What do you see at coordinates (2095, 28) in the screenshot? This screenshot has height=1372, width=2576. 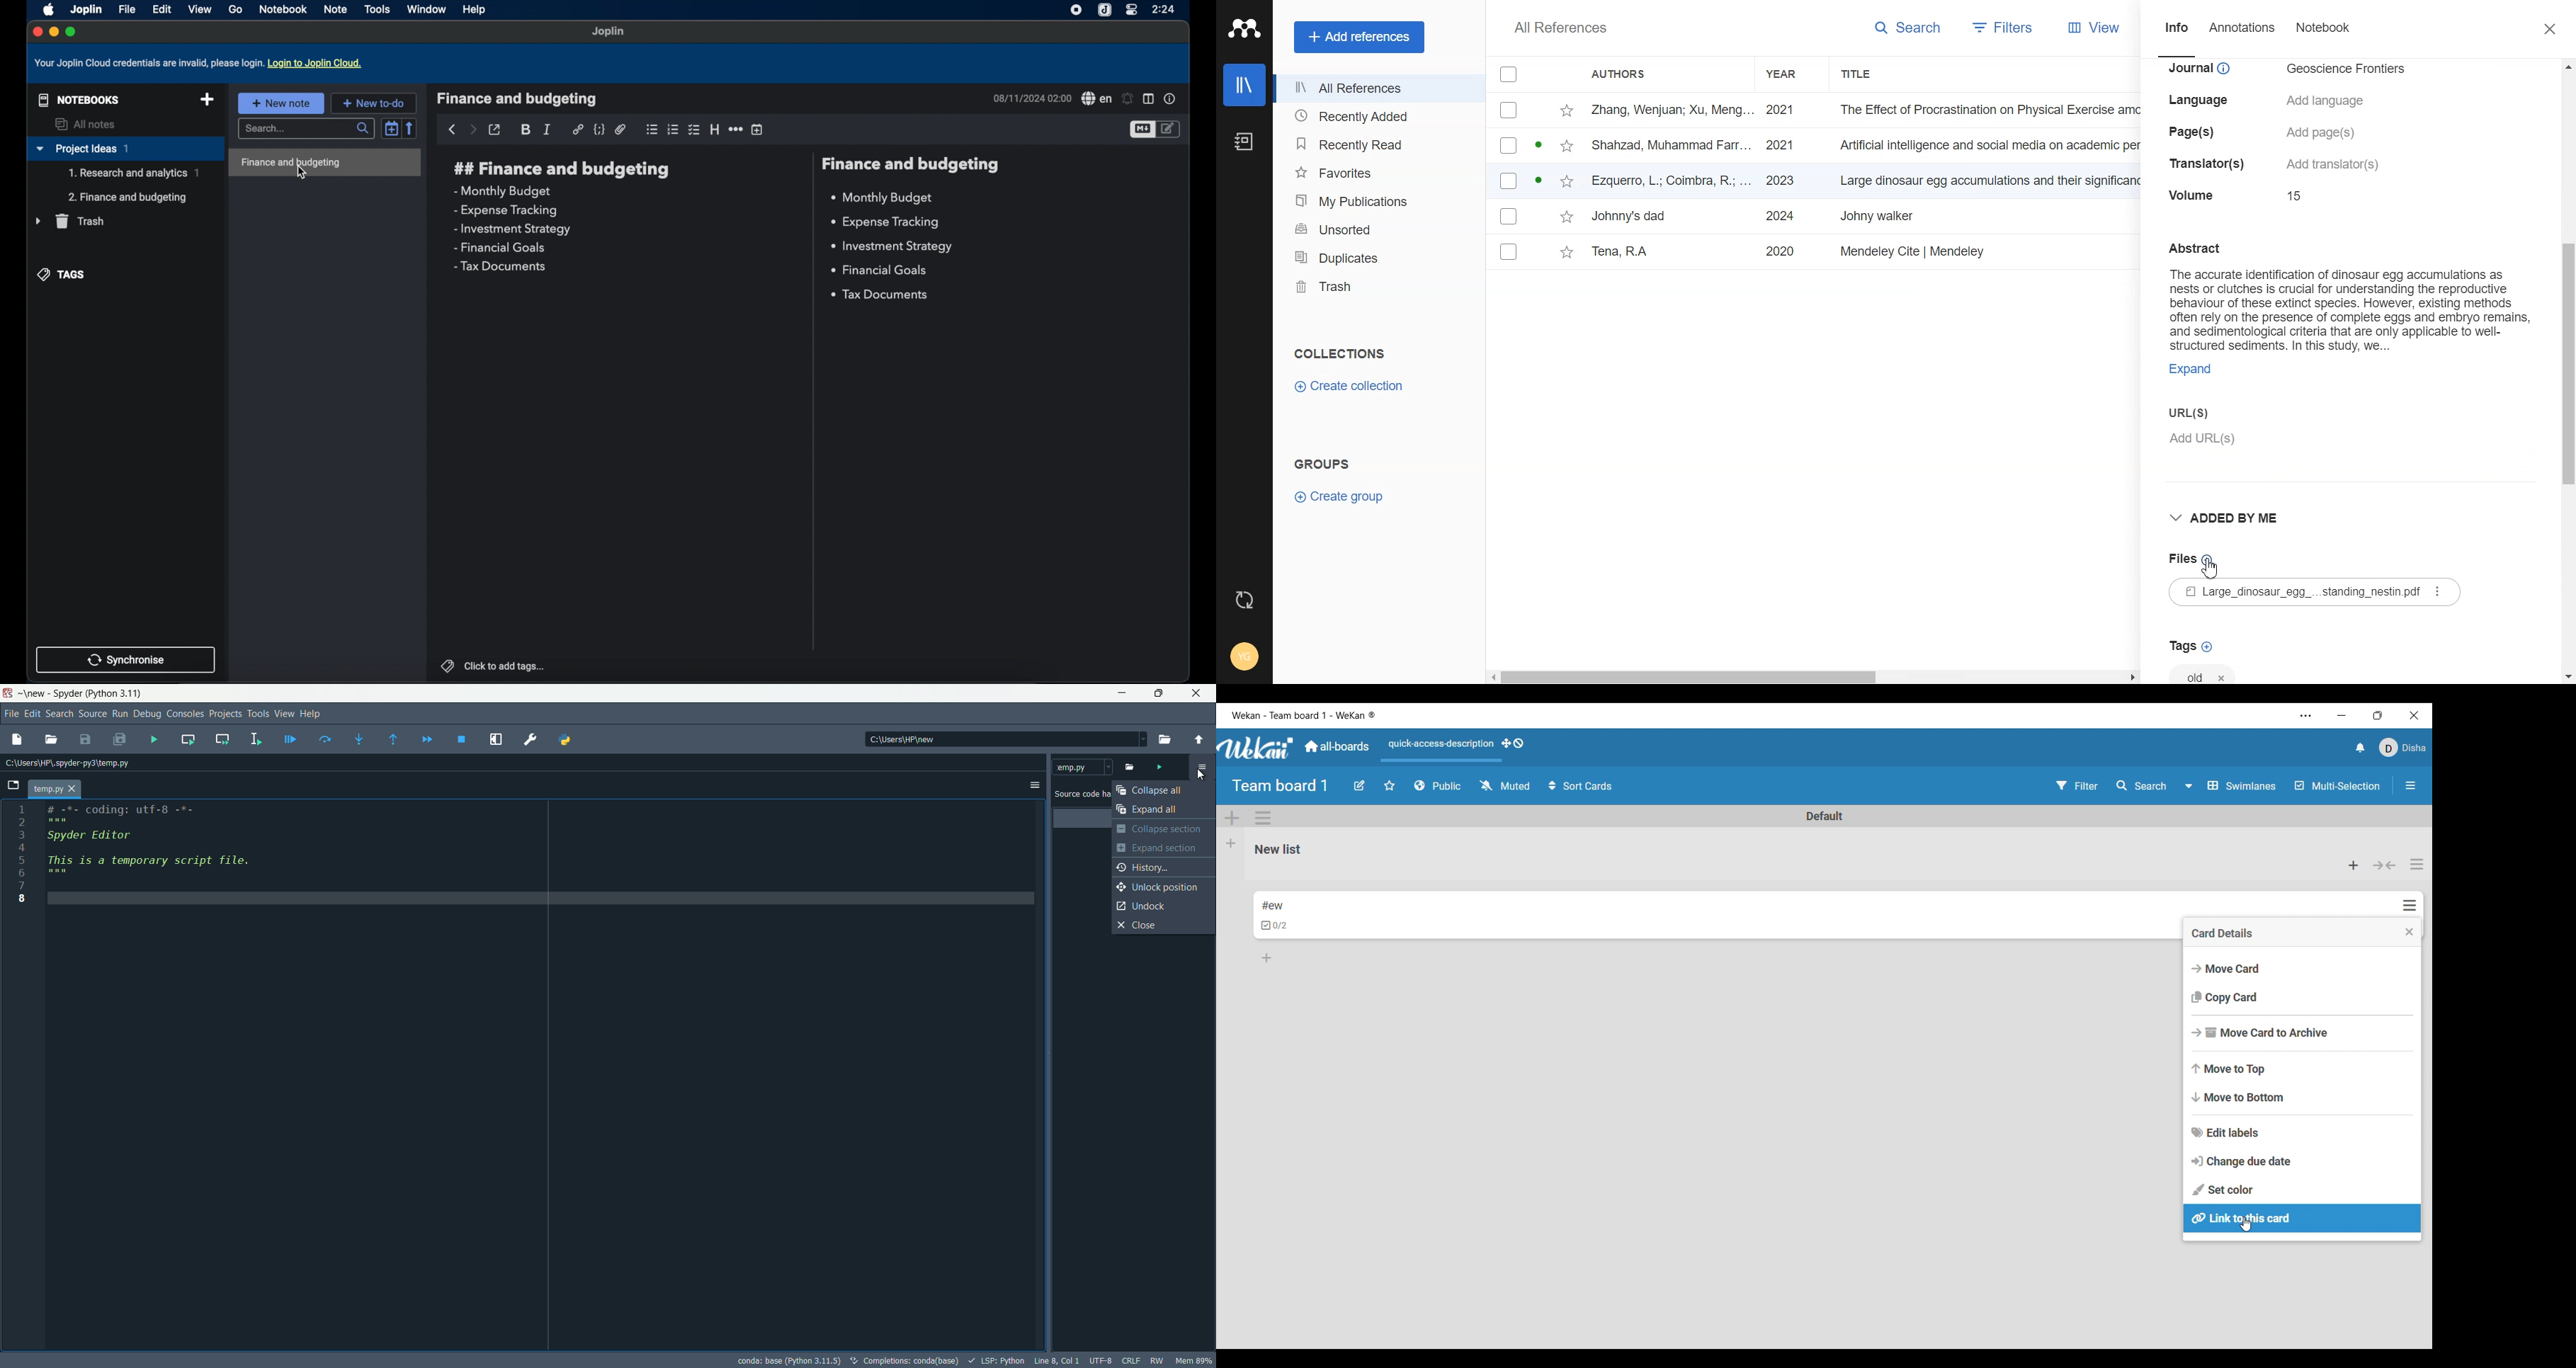 I see `View` at bounding box center [2095, 28].